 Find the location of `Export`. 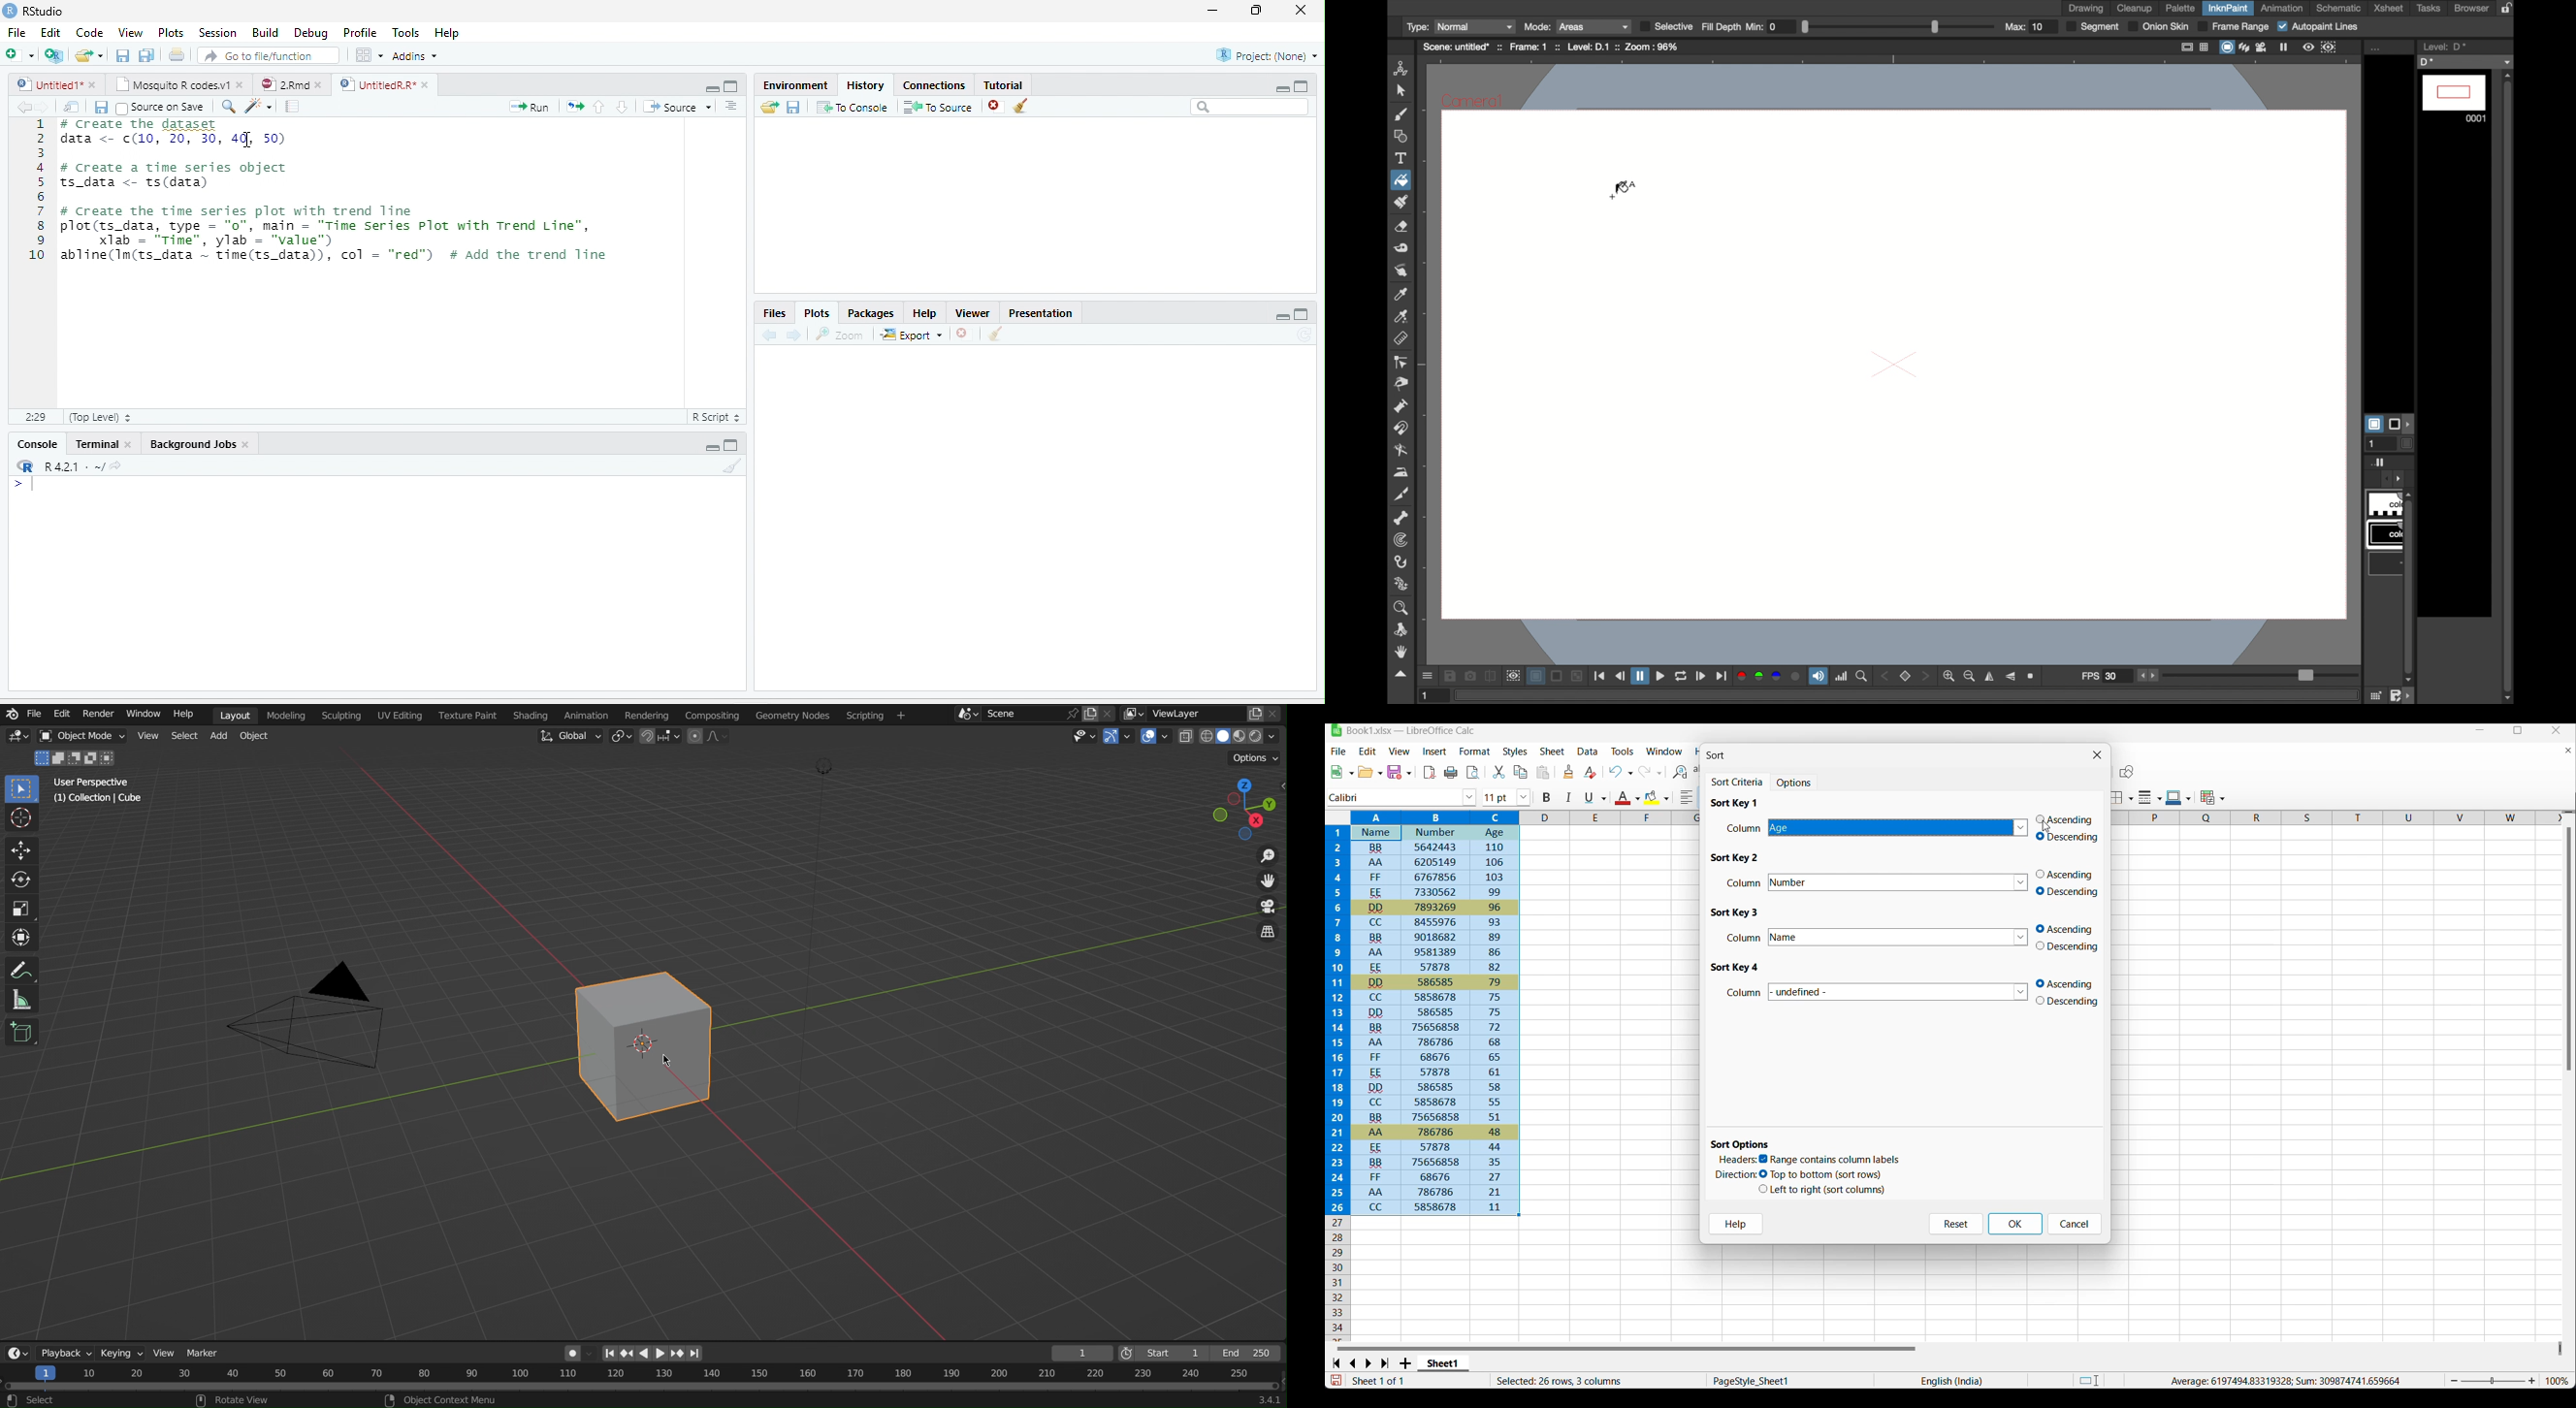

Export is located at coordinates (912, 335).